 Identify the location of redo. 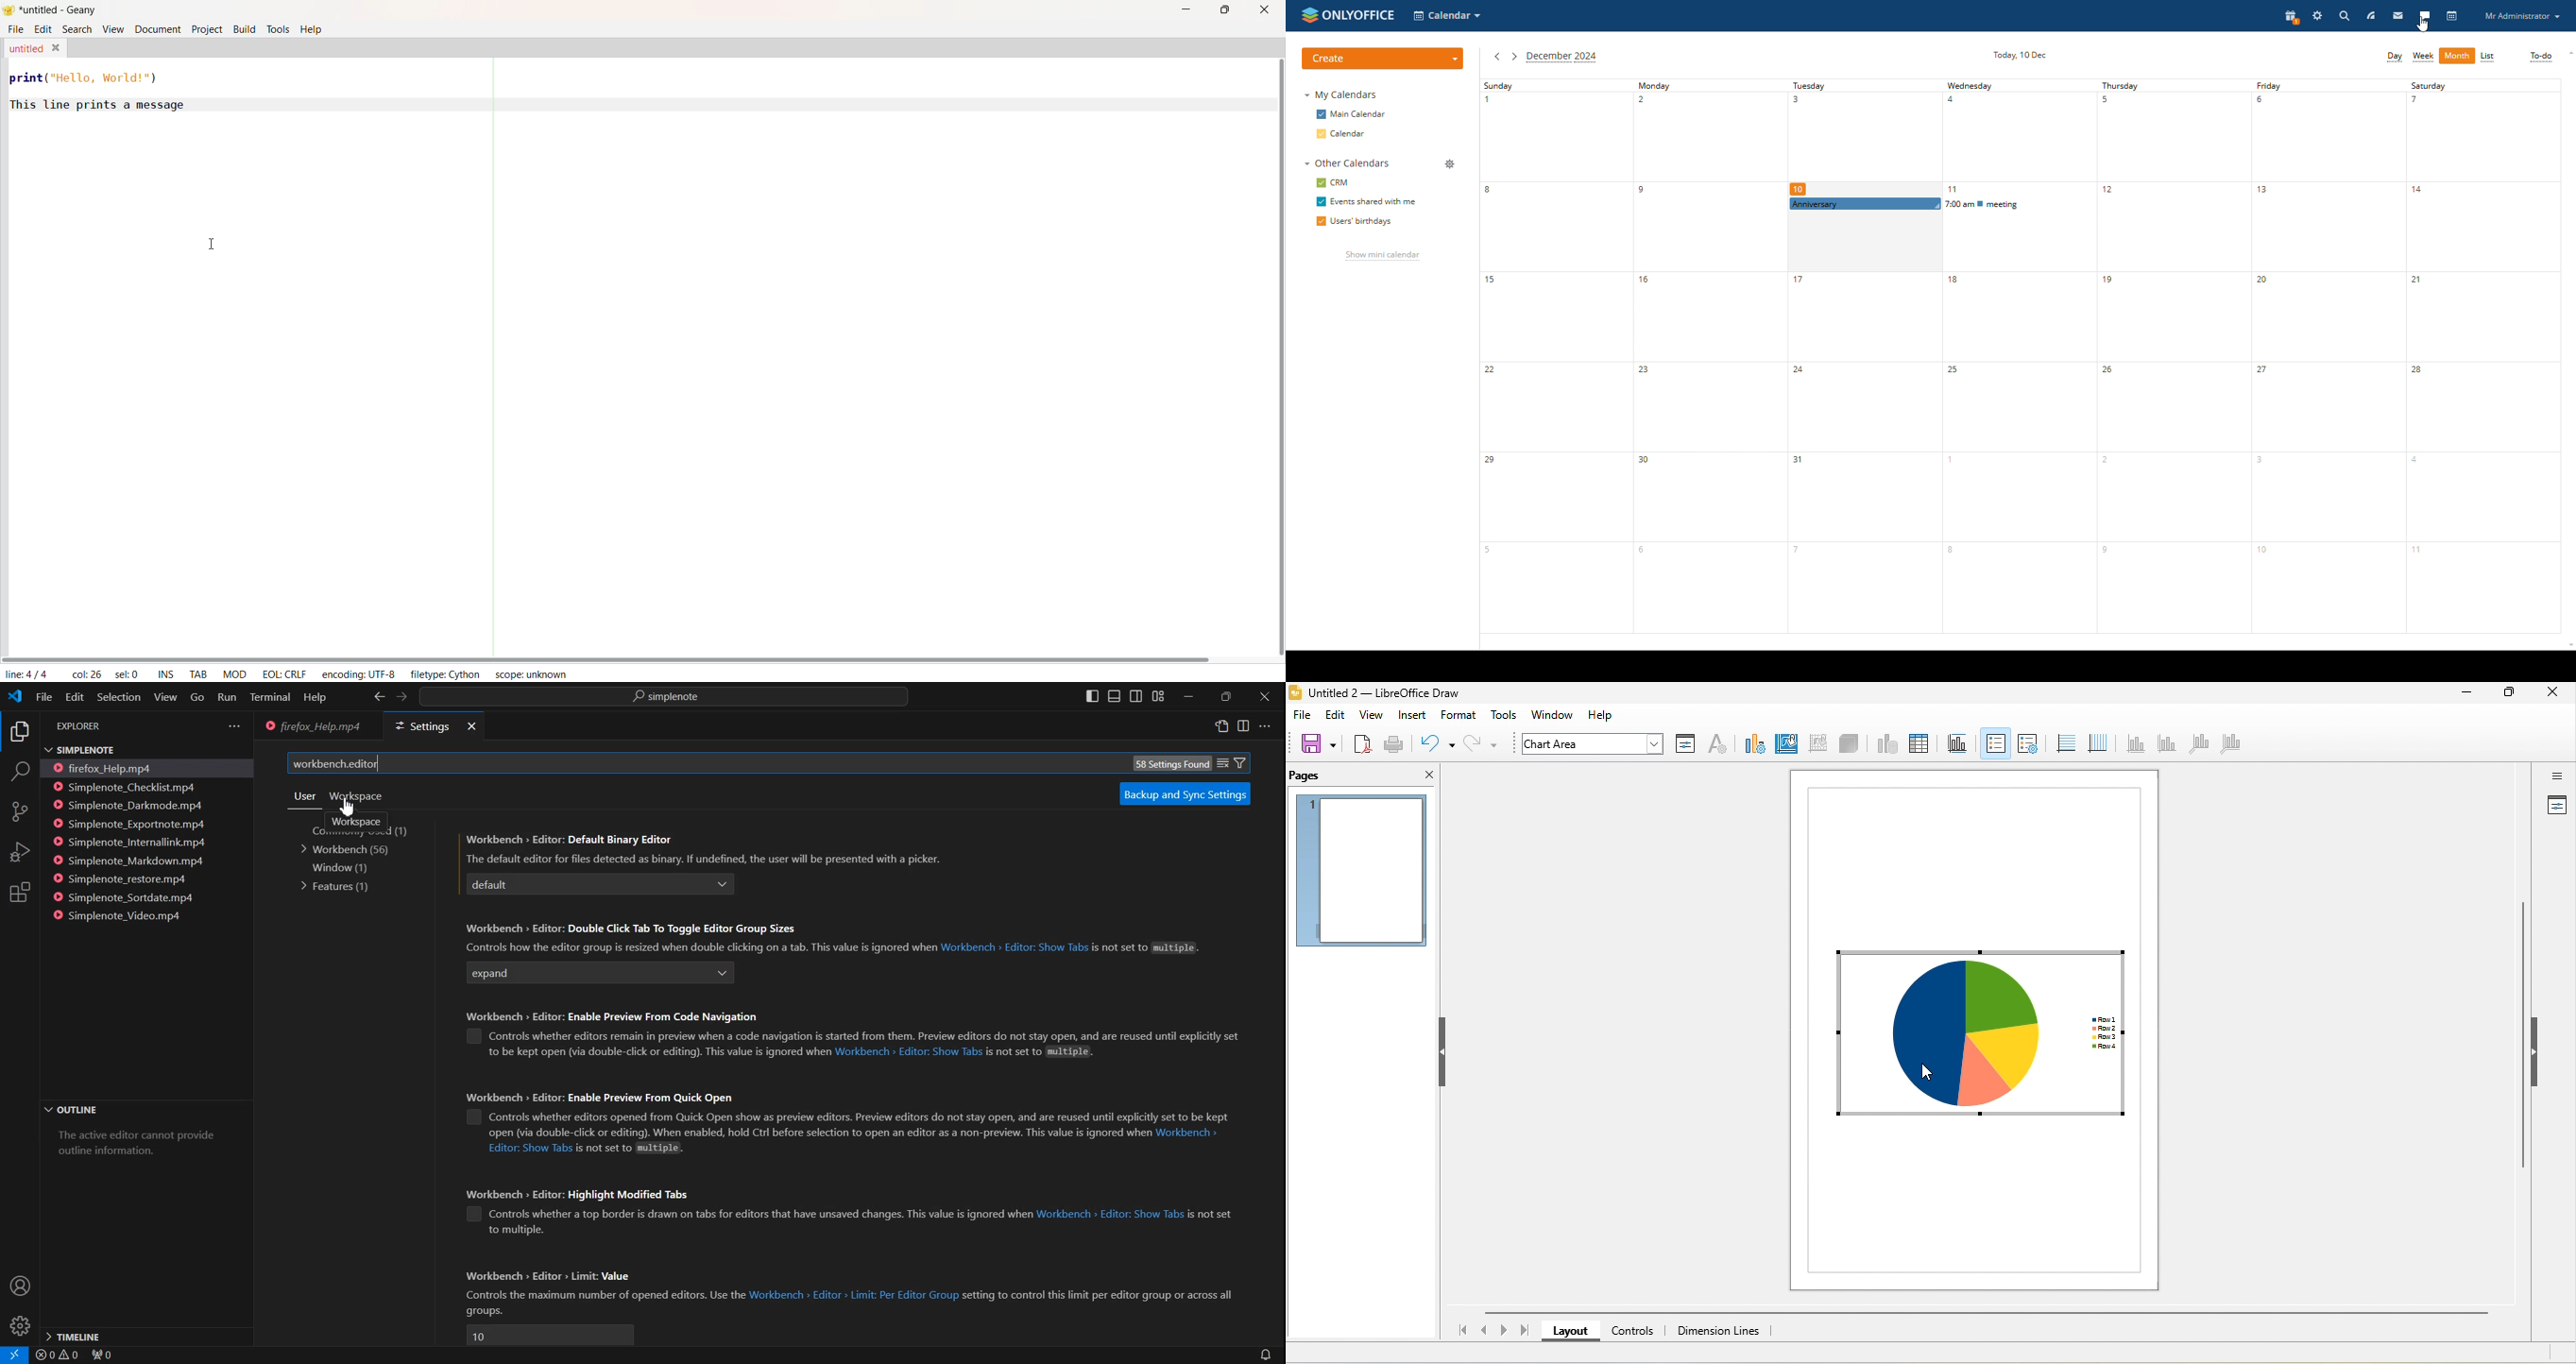
(1484, 744).